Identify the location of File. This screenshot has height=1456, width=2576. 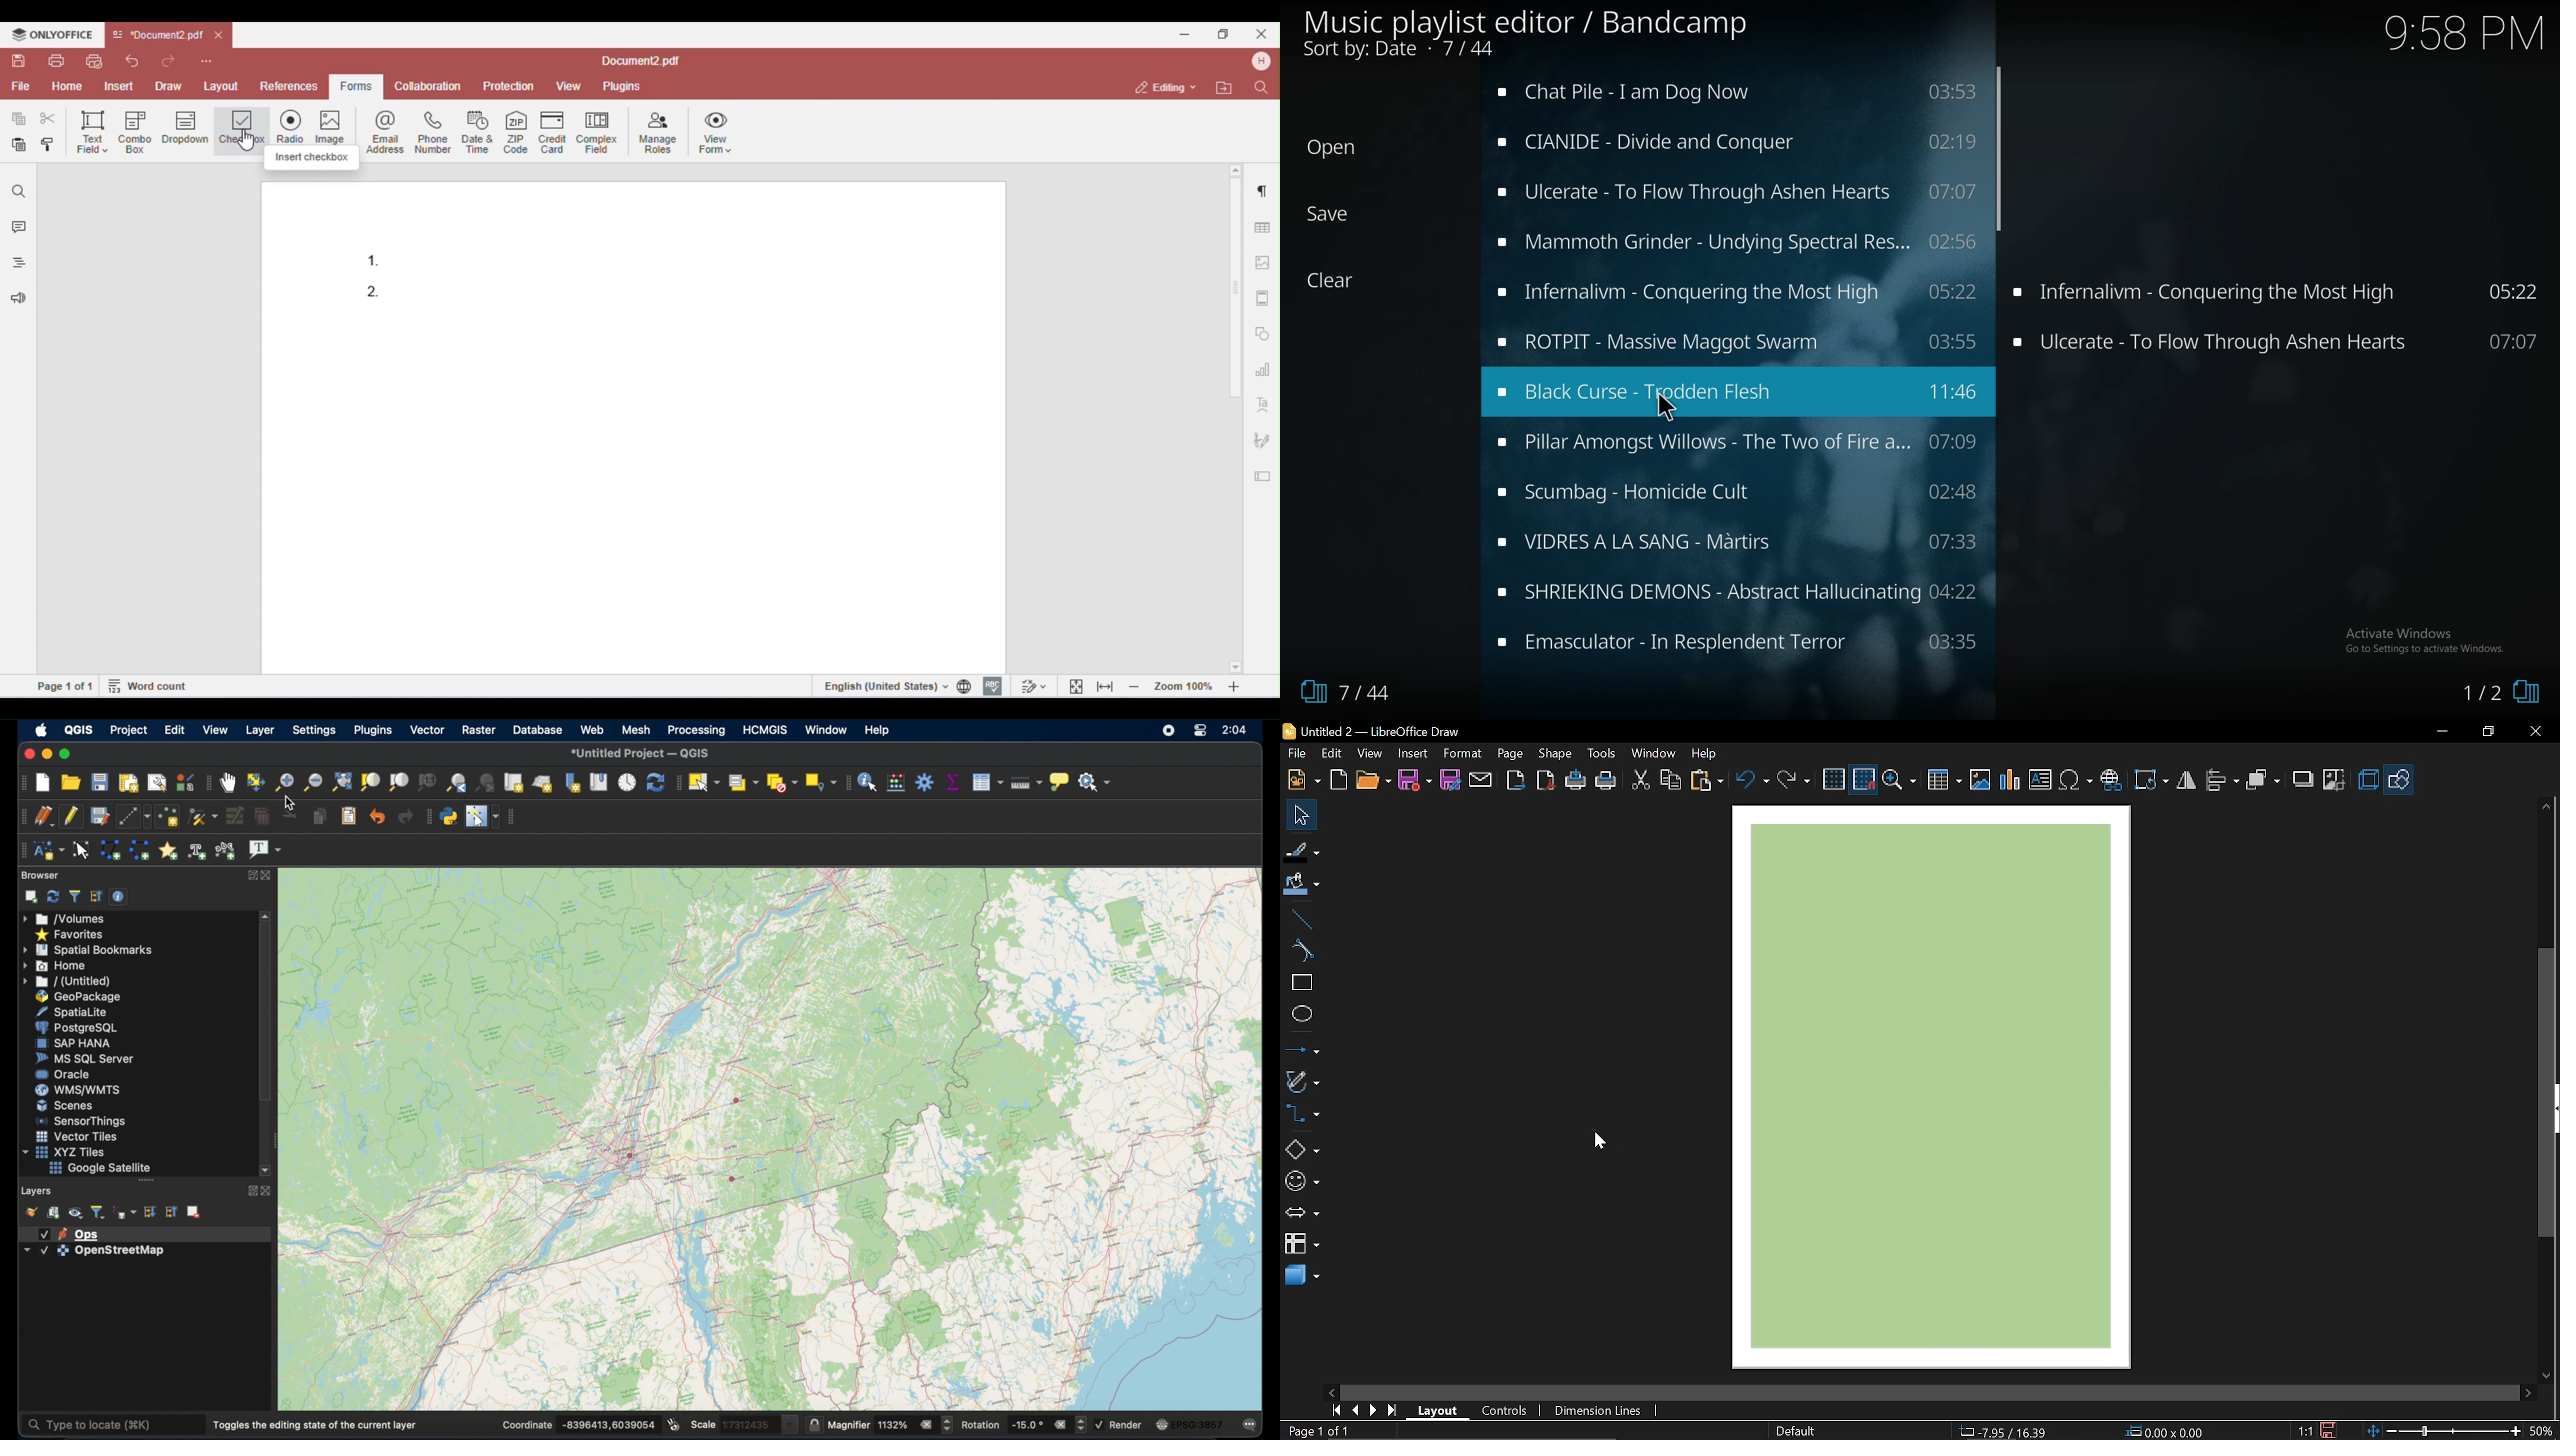
(1298, 753).